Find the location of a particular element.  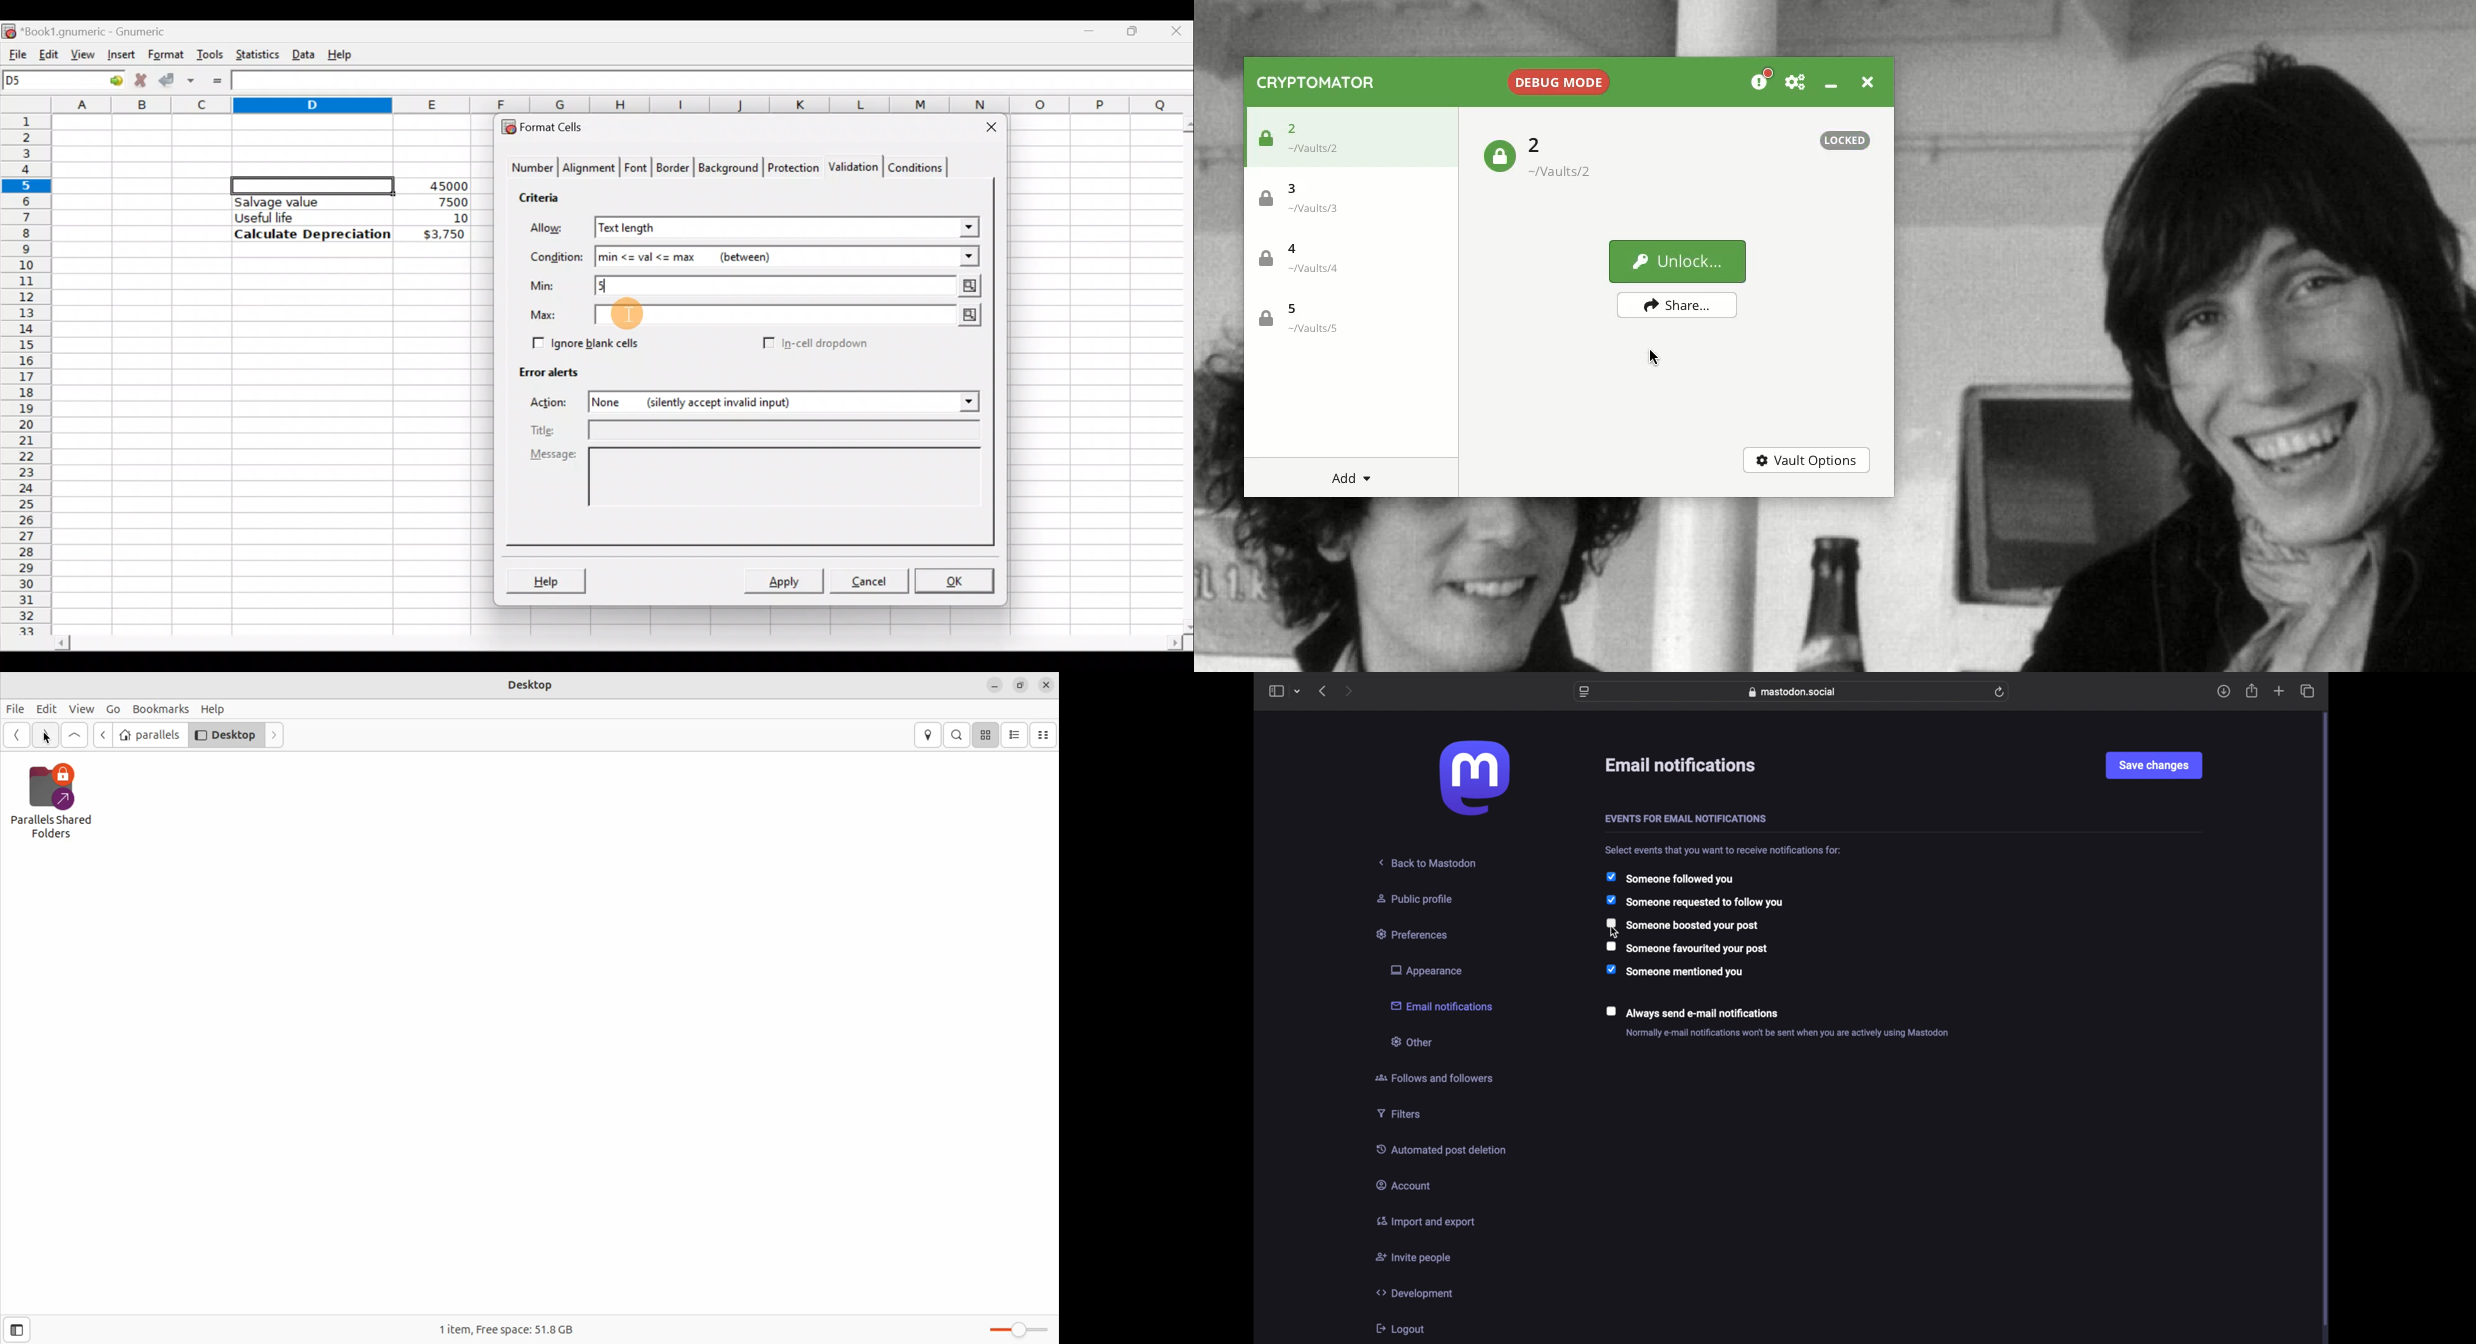

Maximize is located at coordinates (1136, 29).